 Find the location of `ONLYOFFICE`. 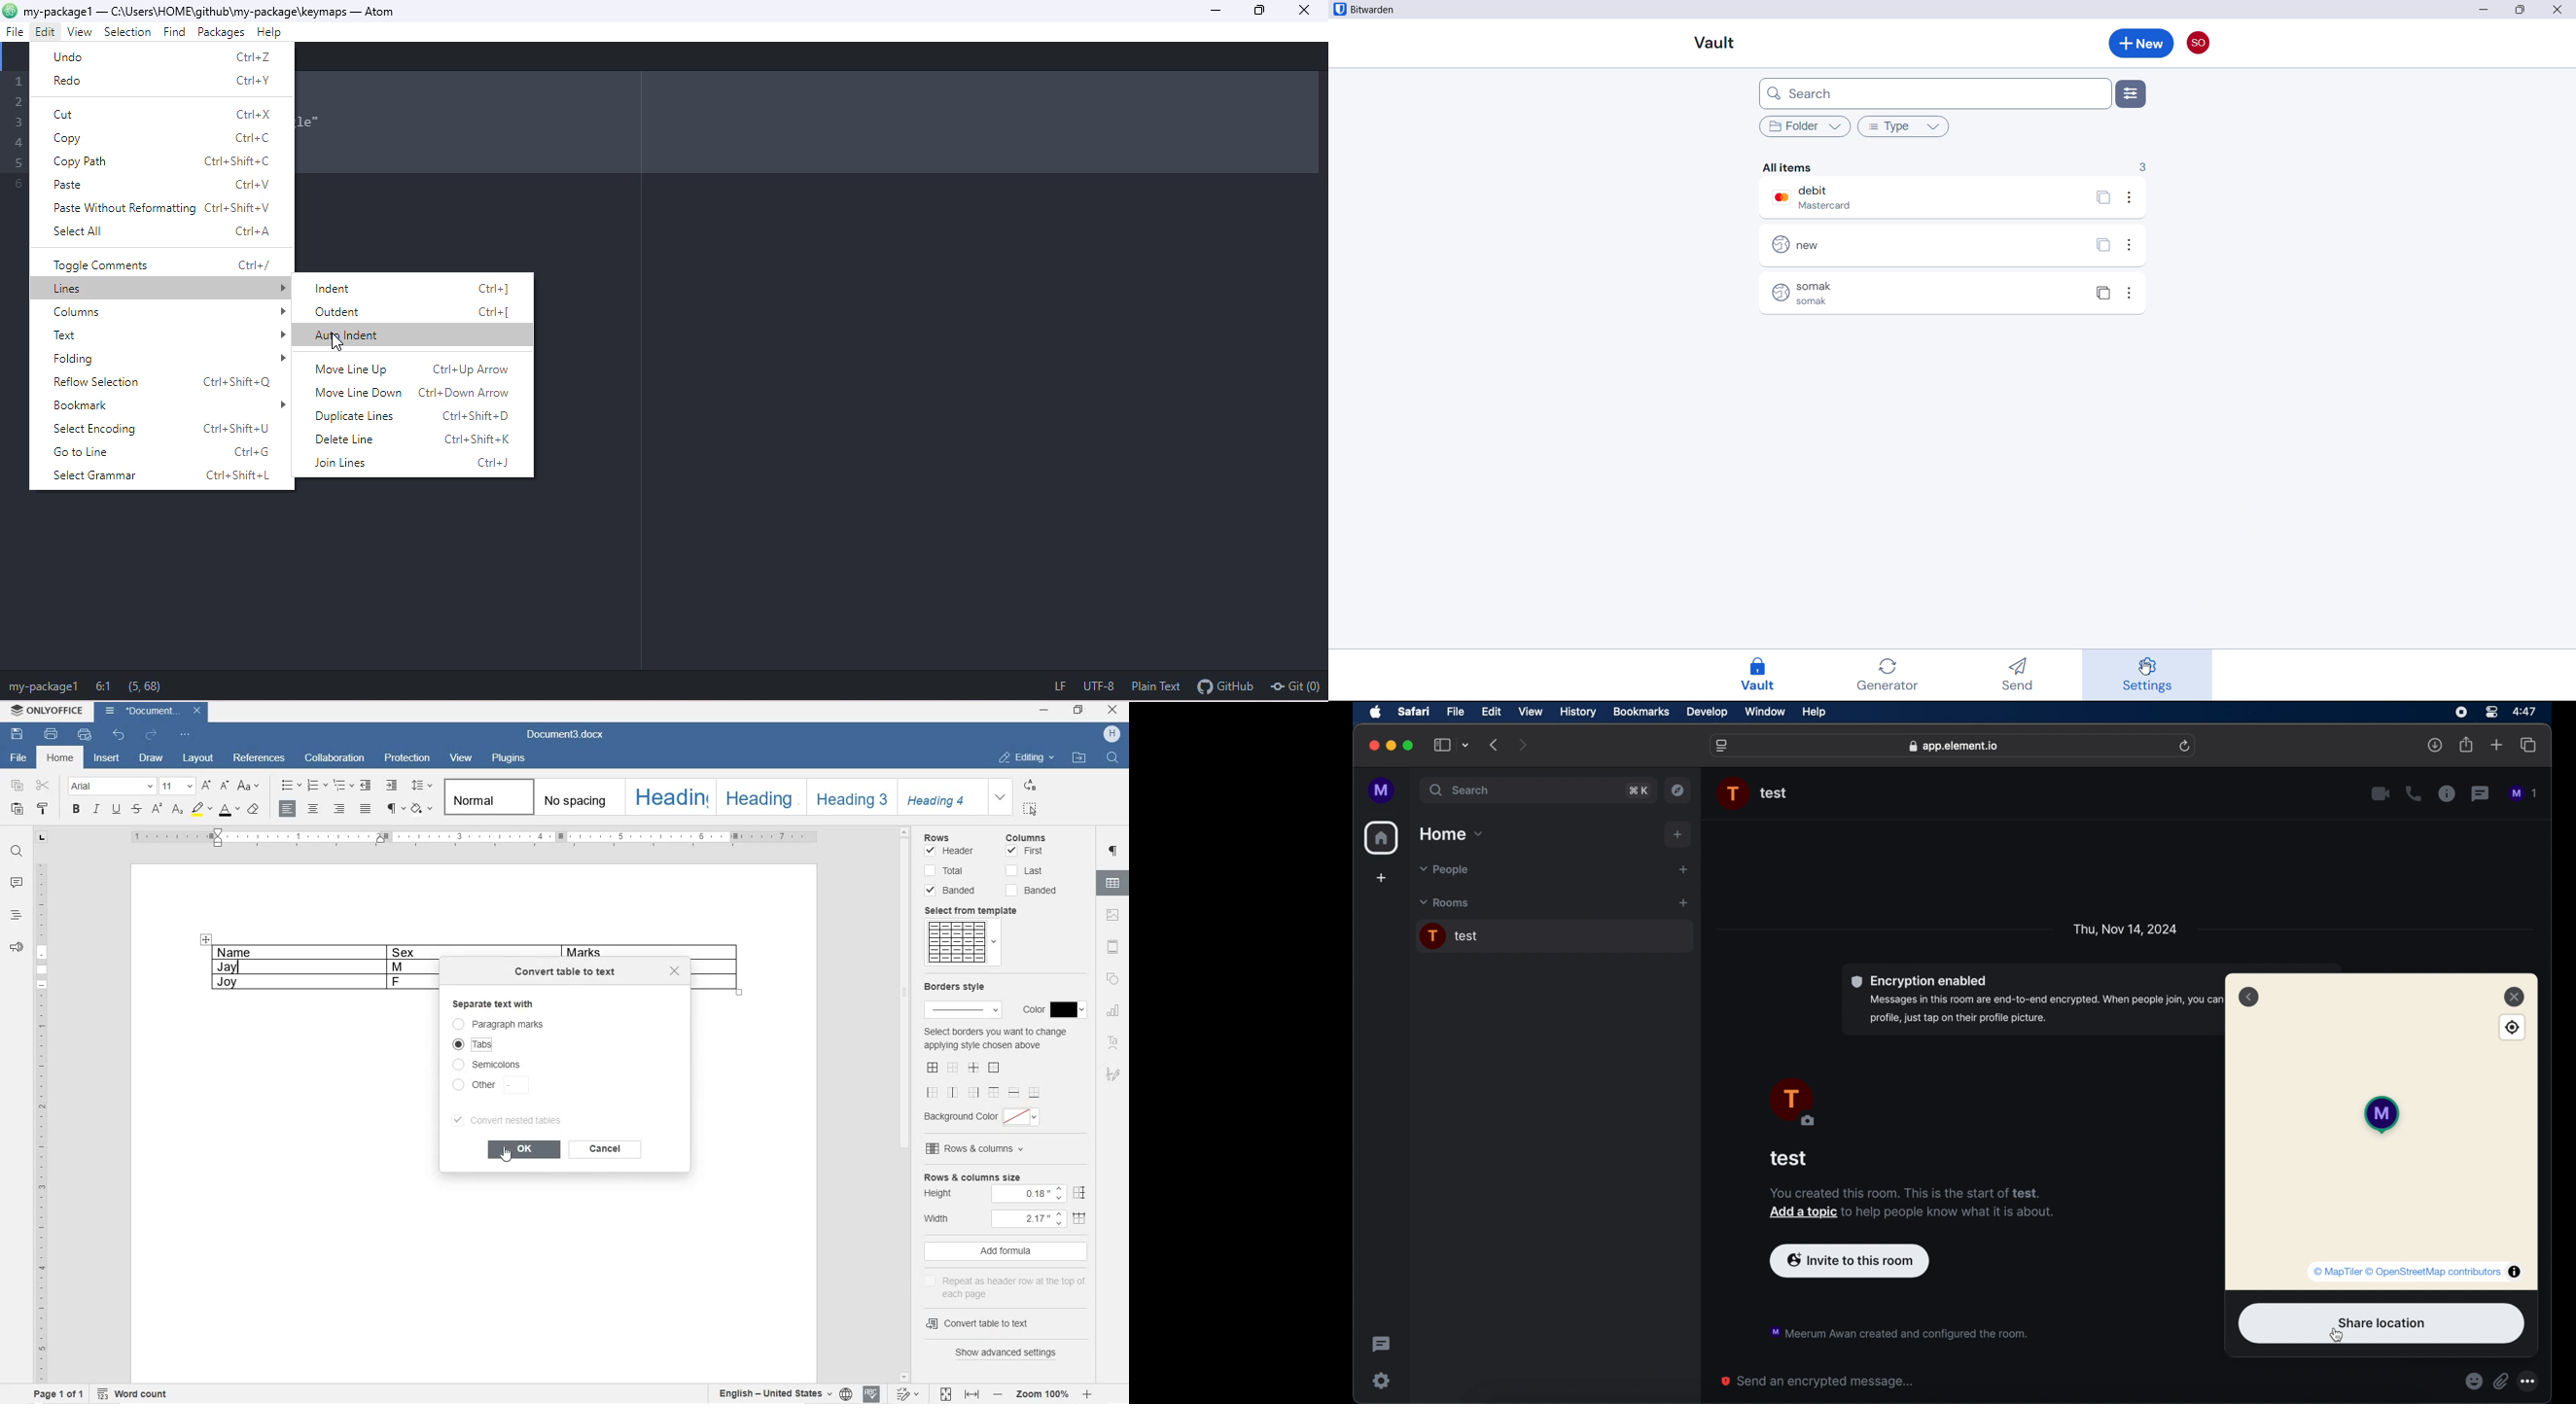

ONLYOFFICE is located at coordinates (58, 711).